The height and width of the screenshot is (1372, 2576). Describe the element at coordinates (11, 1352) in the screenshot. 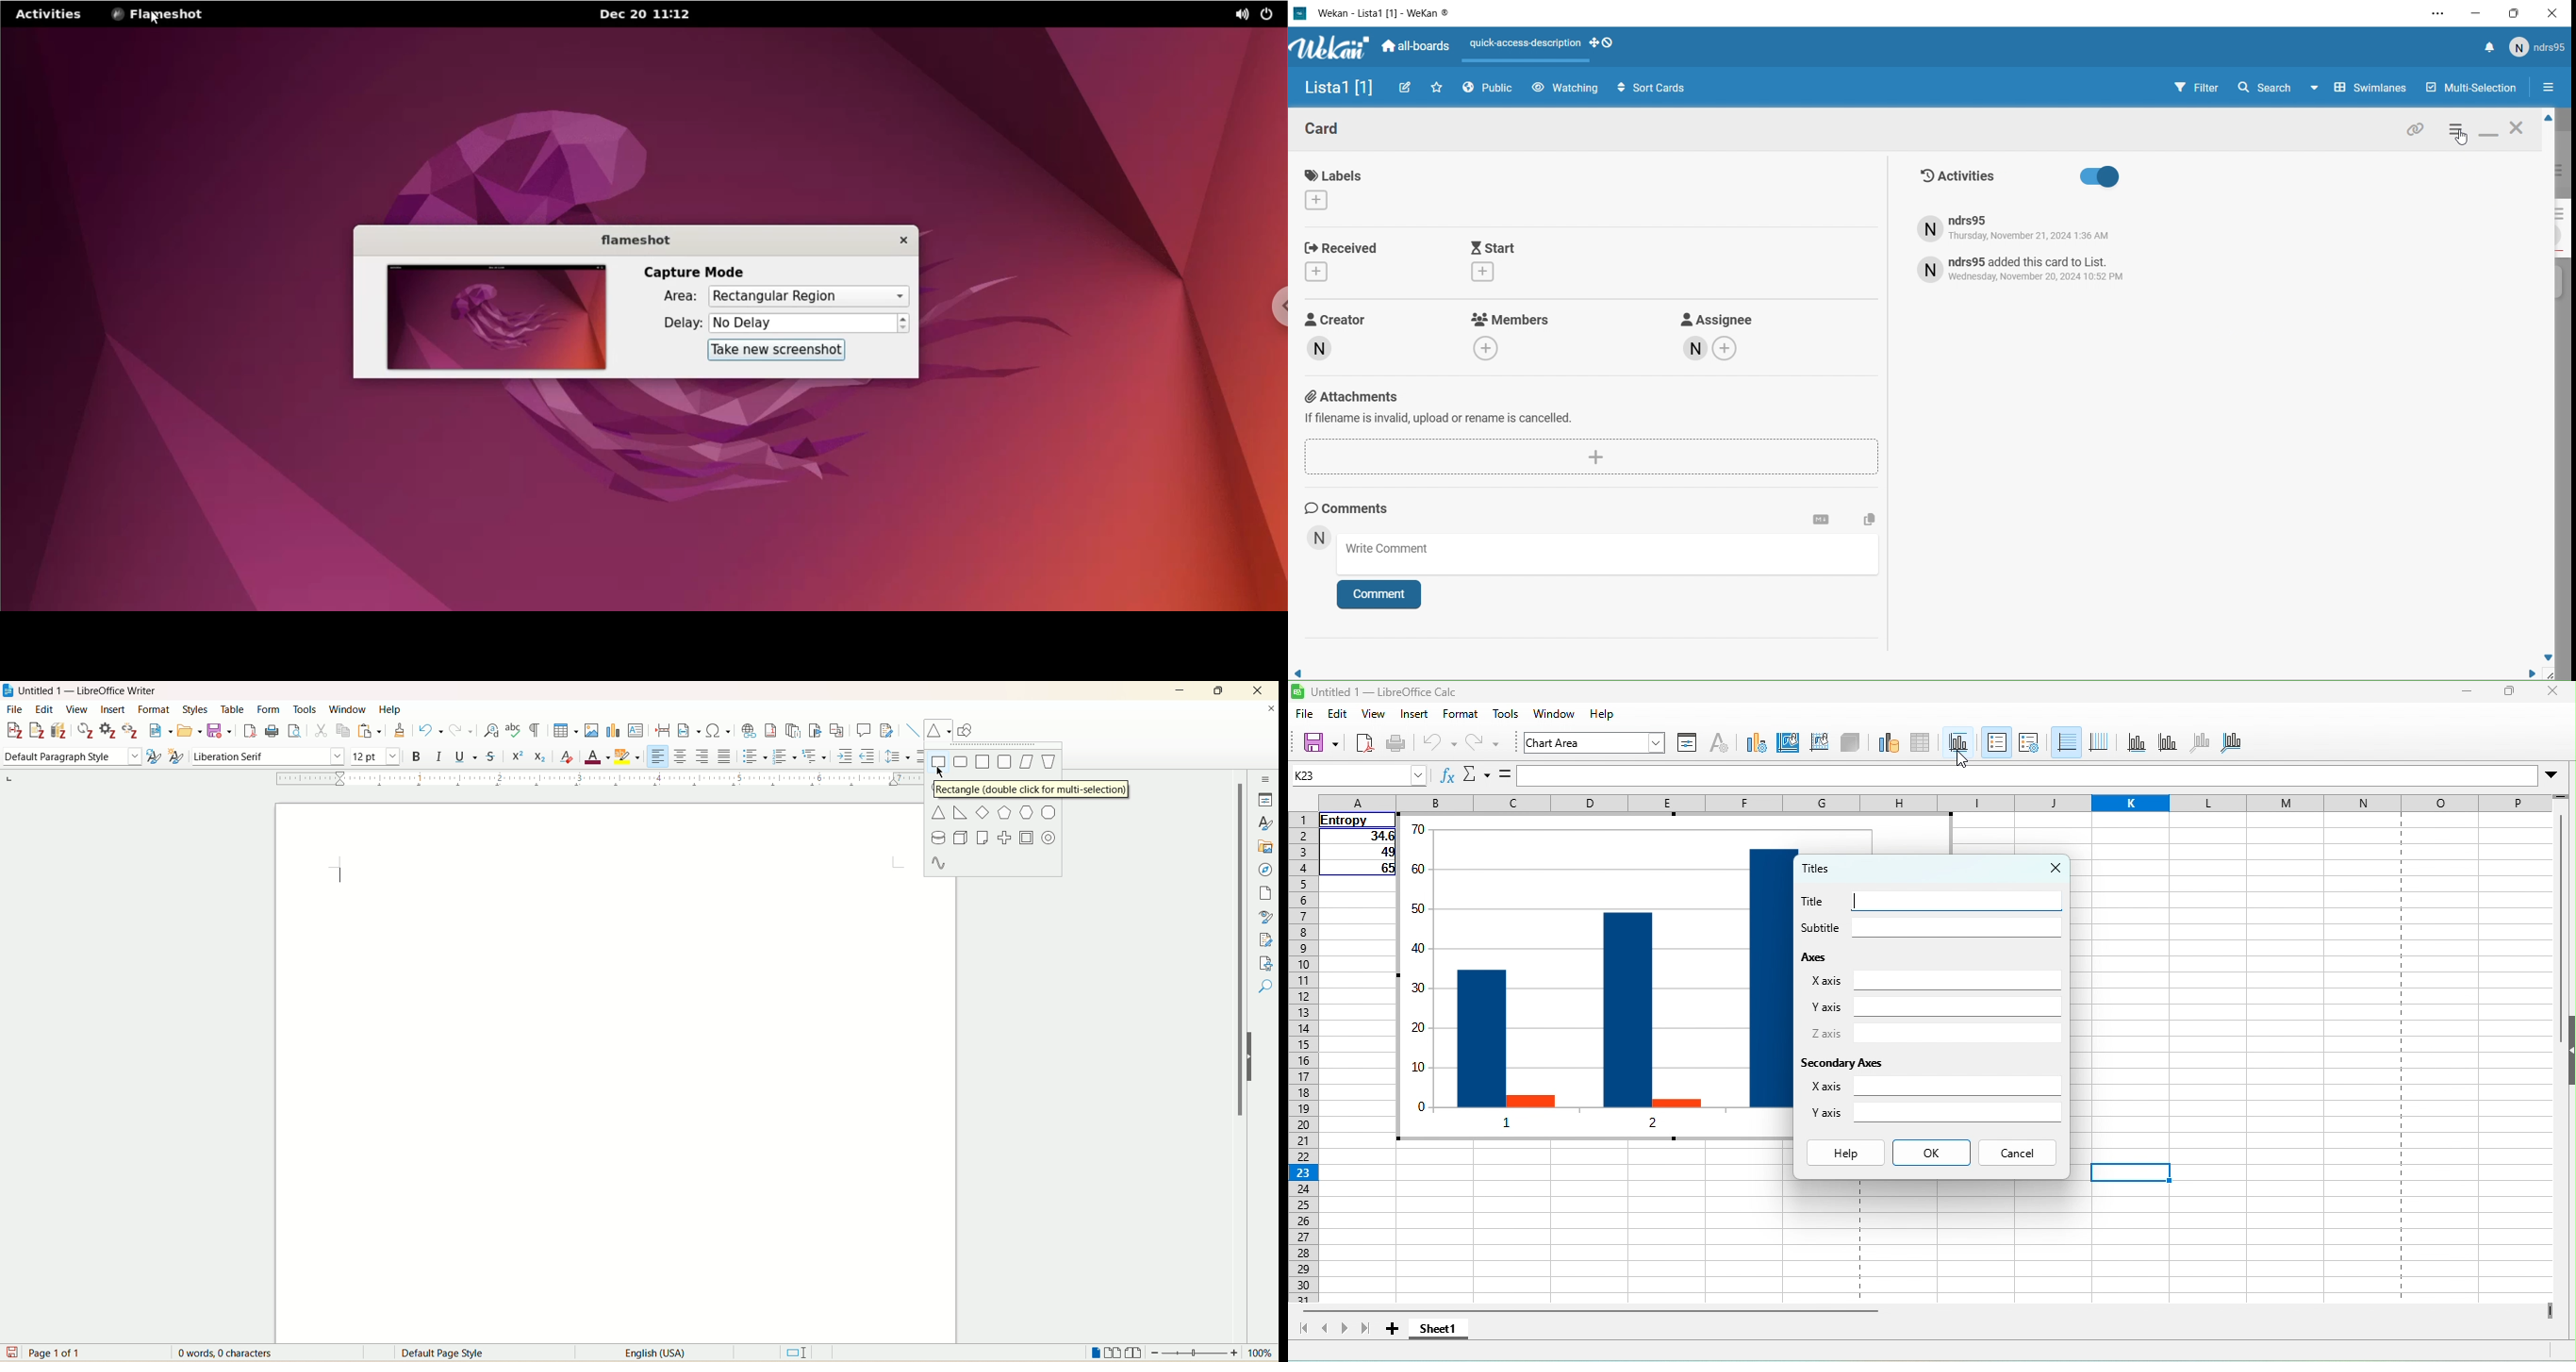

I see `save` at that location.